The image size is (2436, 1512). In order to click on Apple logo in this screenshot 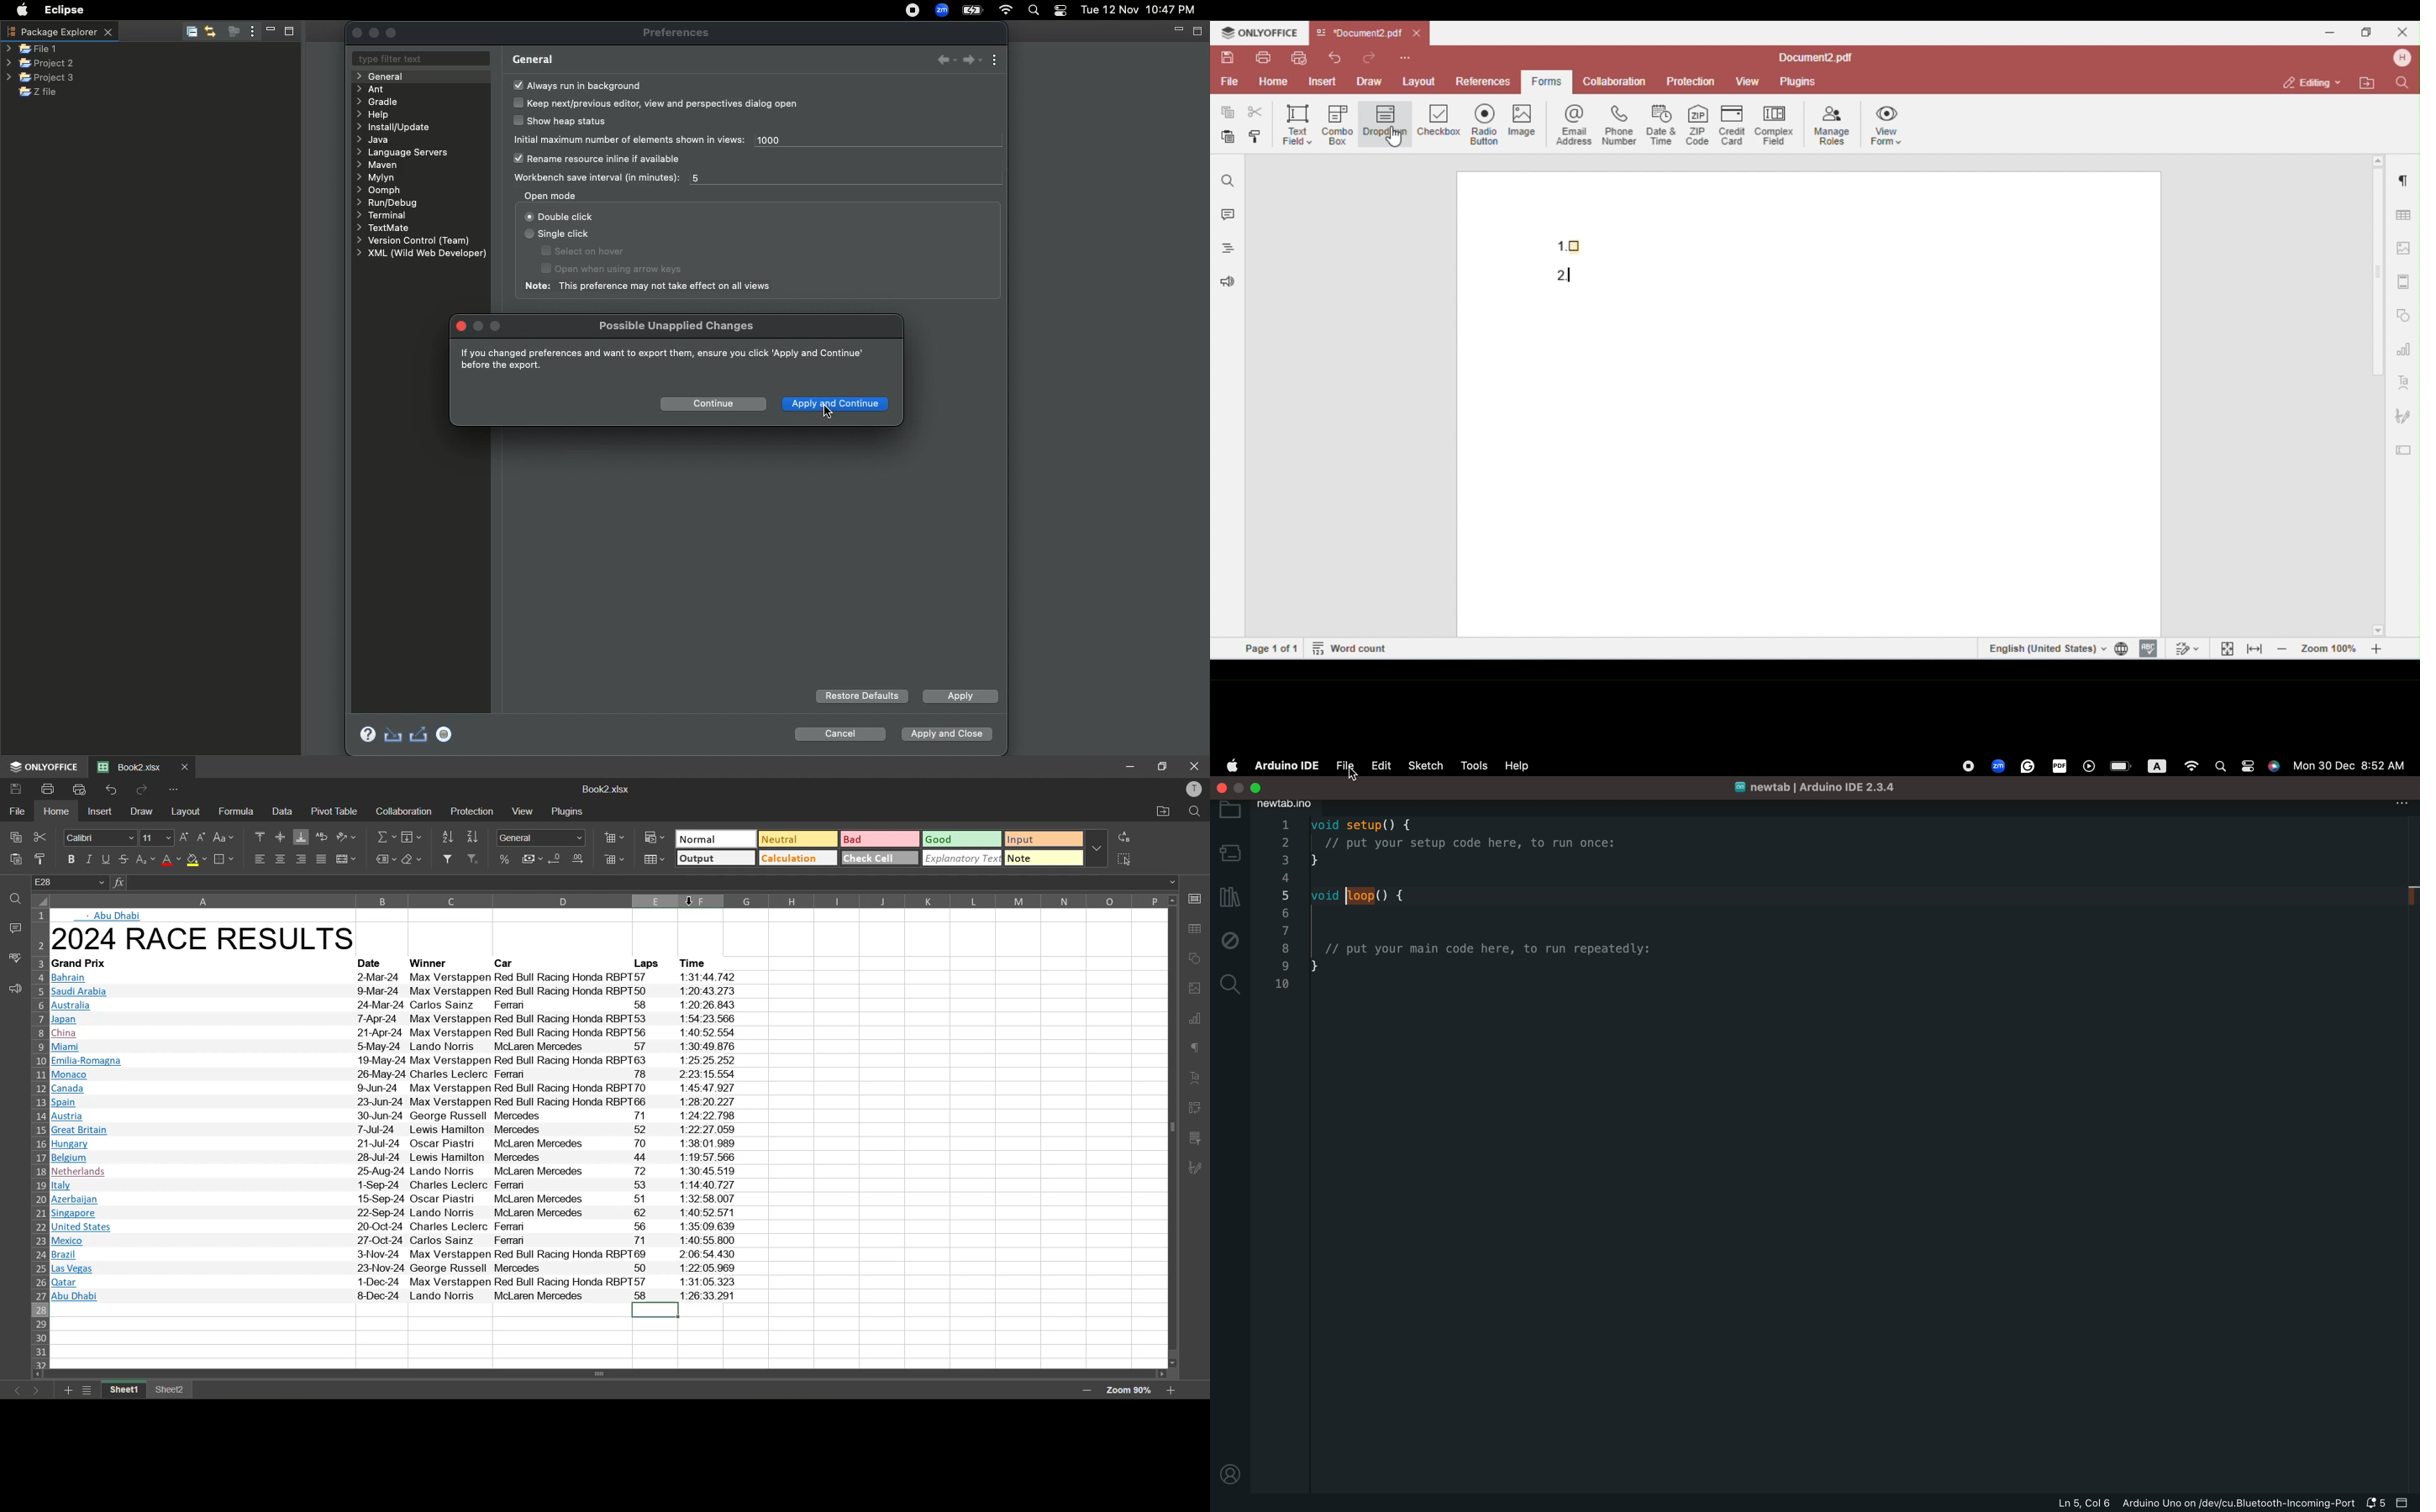, I will do `click(22, 12)`.